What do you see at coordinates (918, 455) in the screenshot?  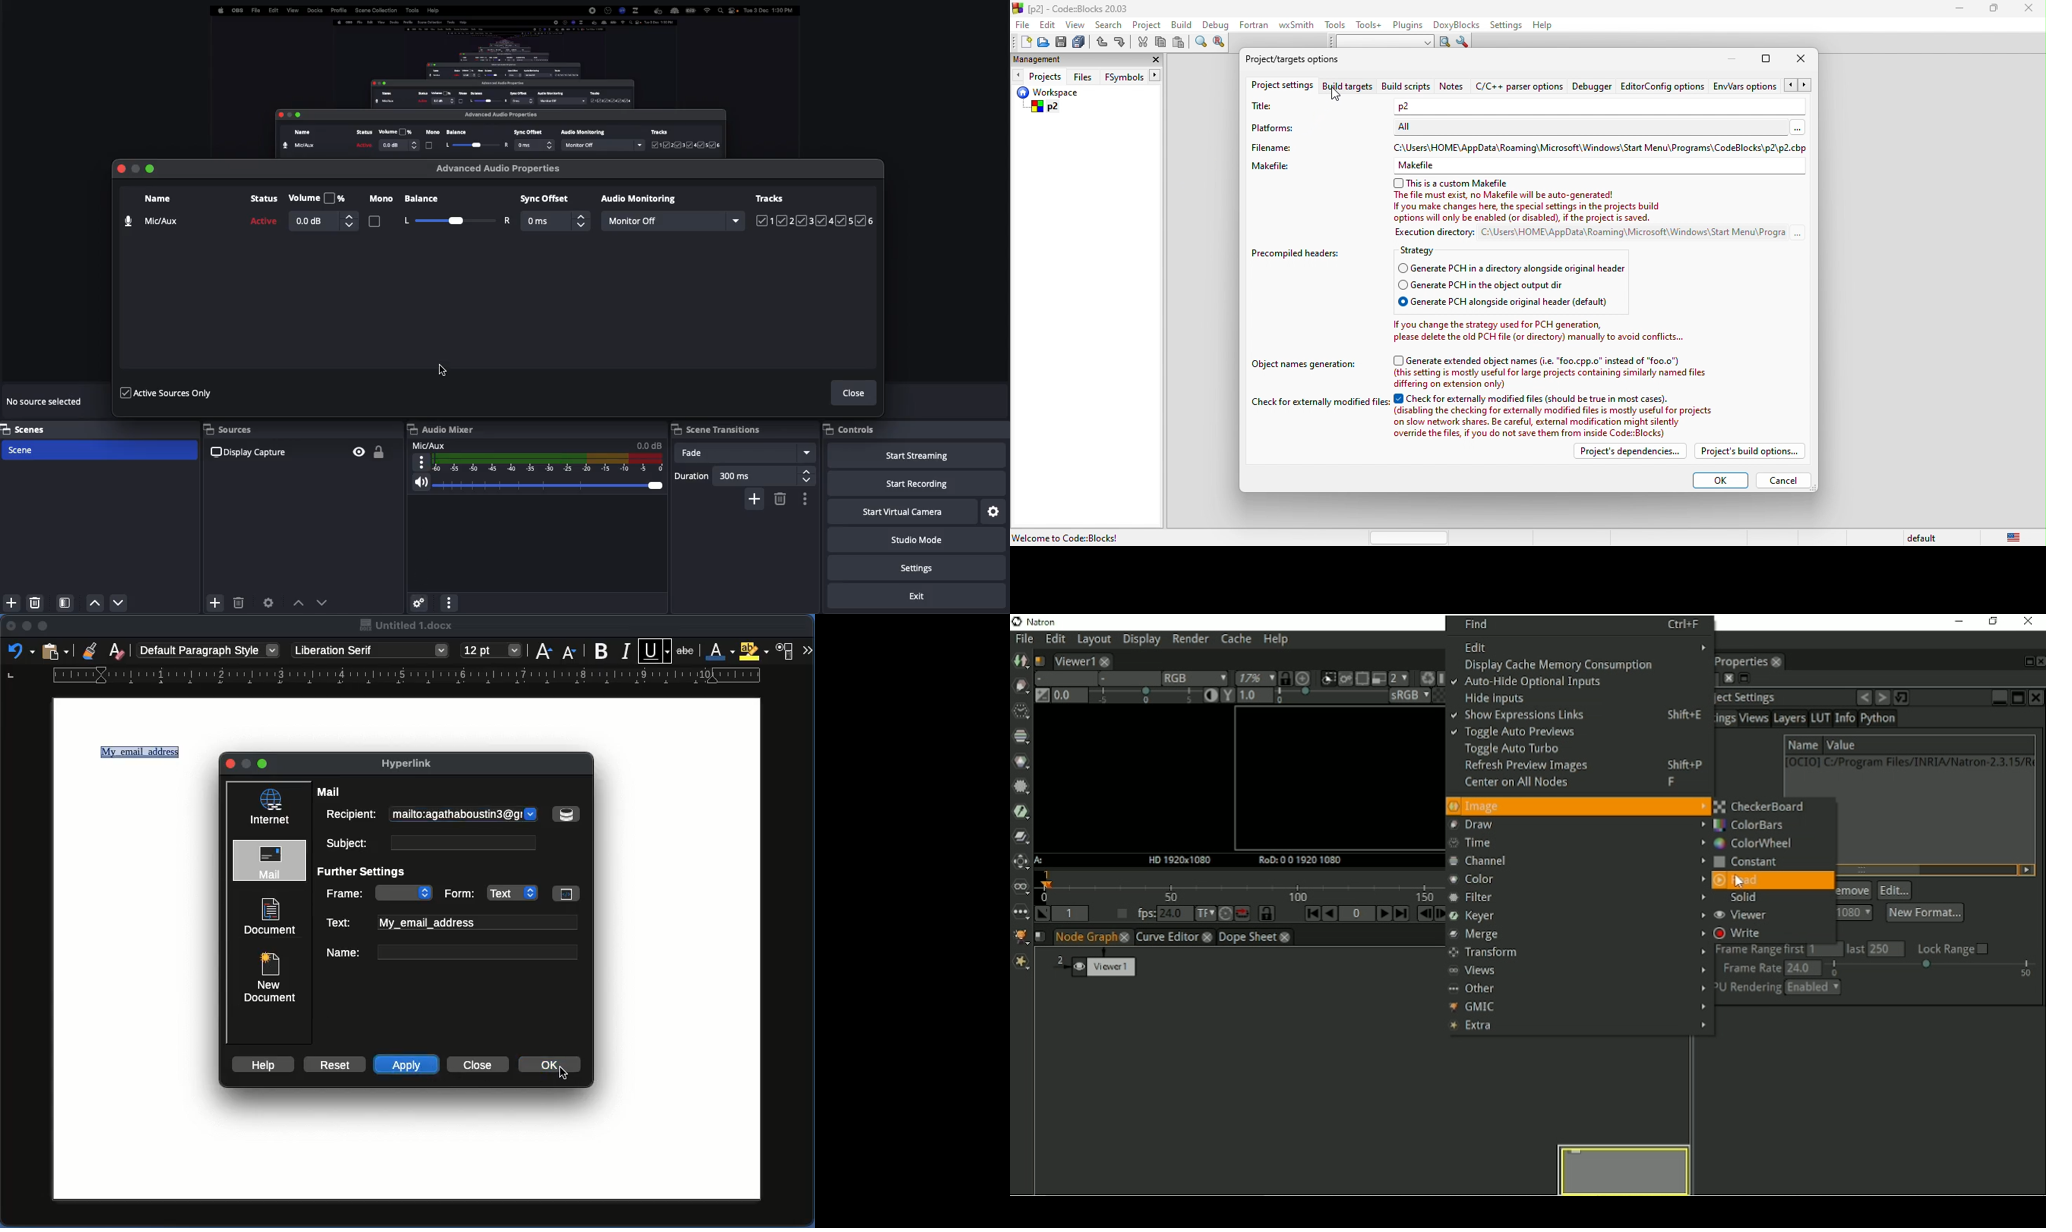 I see `Start streaming` at bounding box center [918, 455].